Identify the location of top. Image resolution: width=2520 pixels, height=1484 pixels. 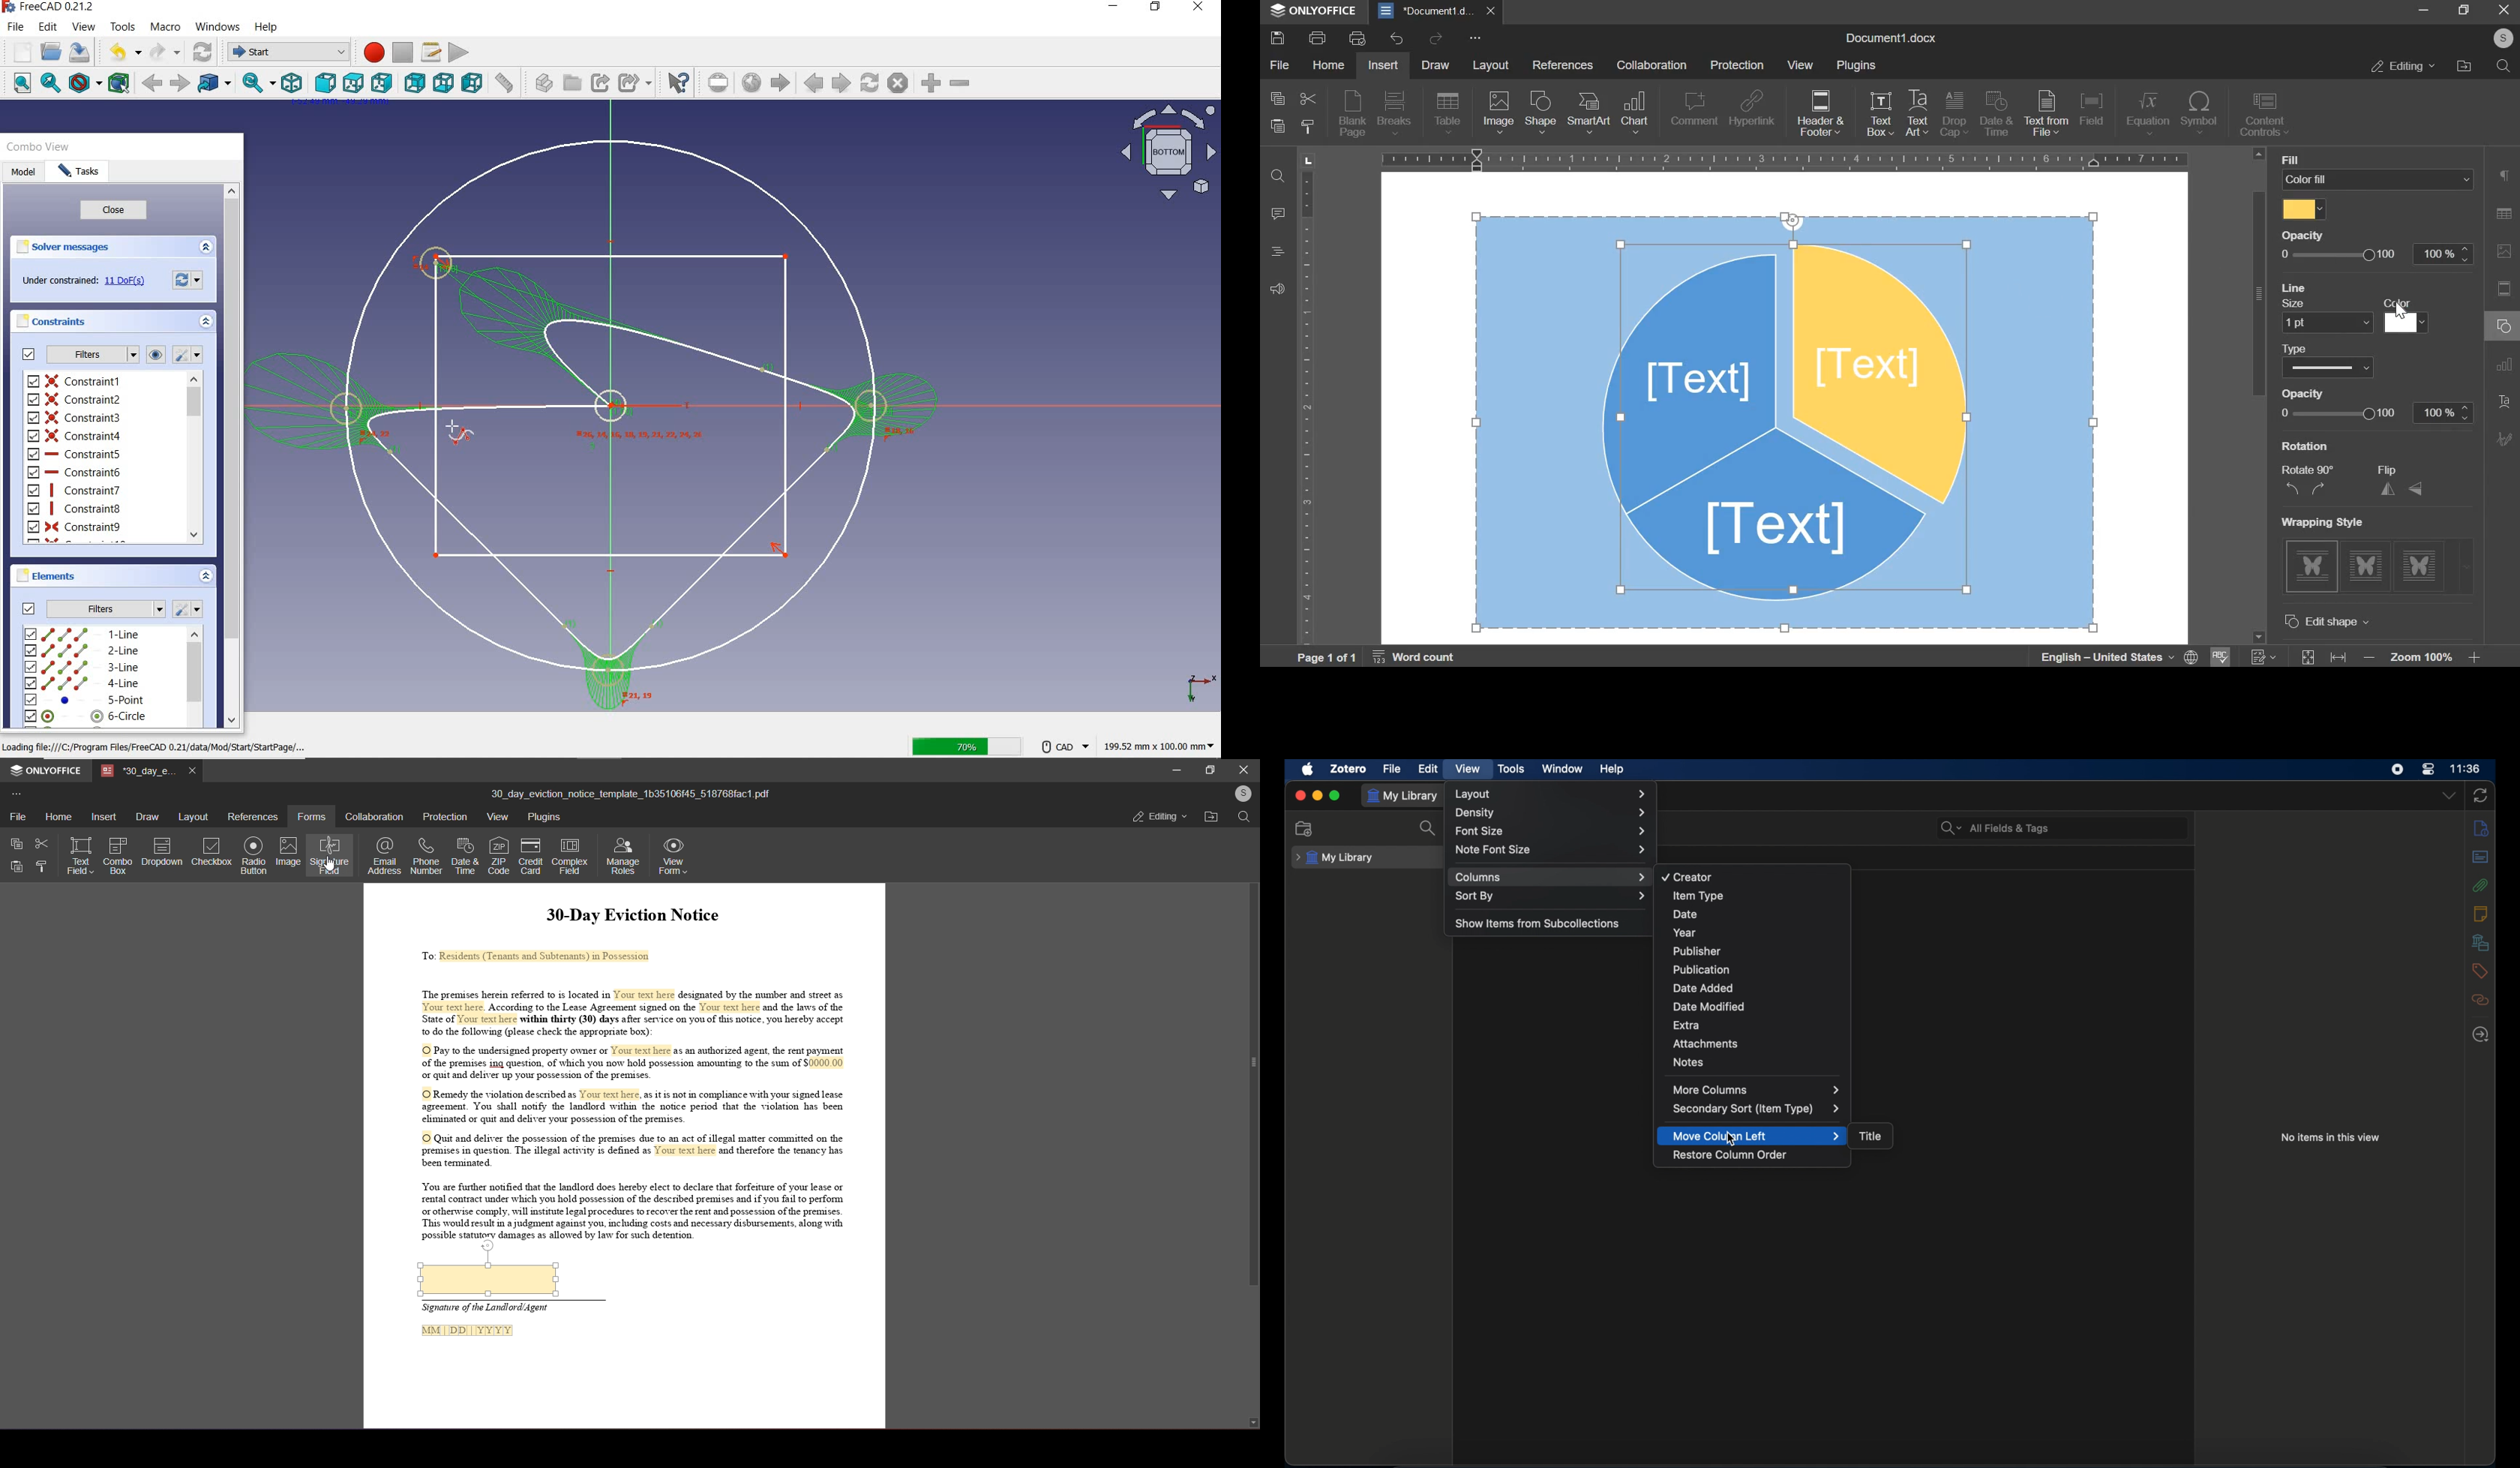
(353, 81).